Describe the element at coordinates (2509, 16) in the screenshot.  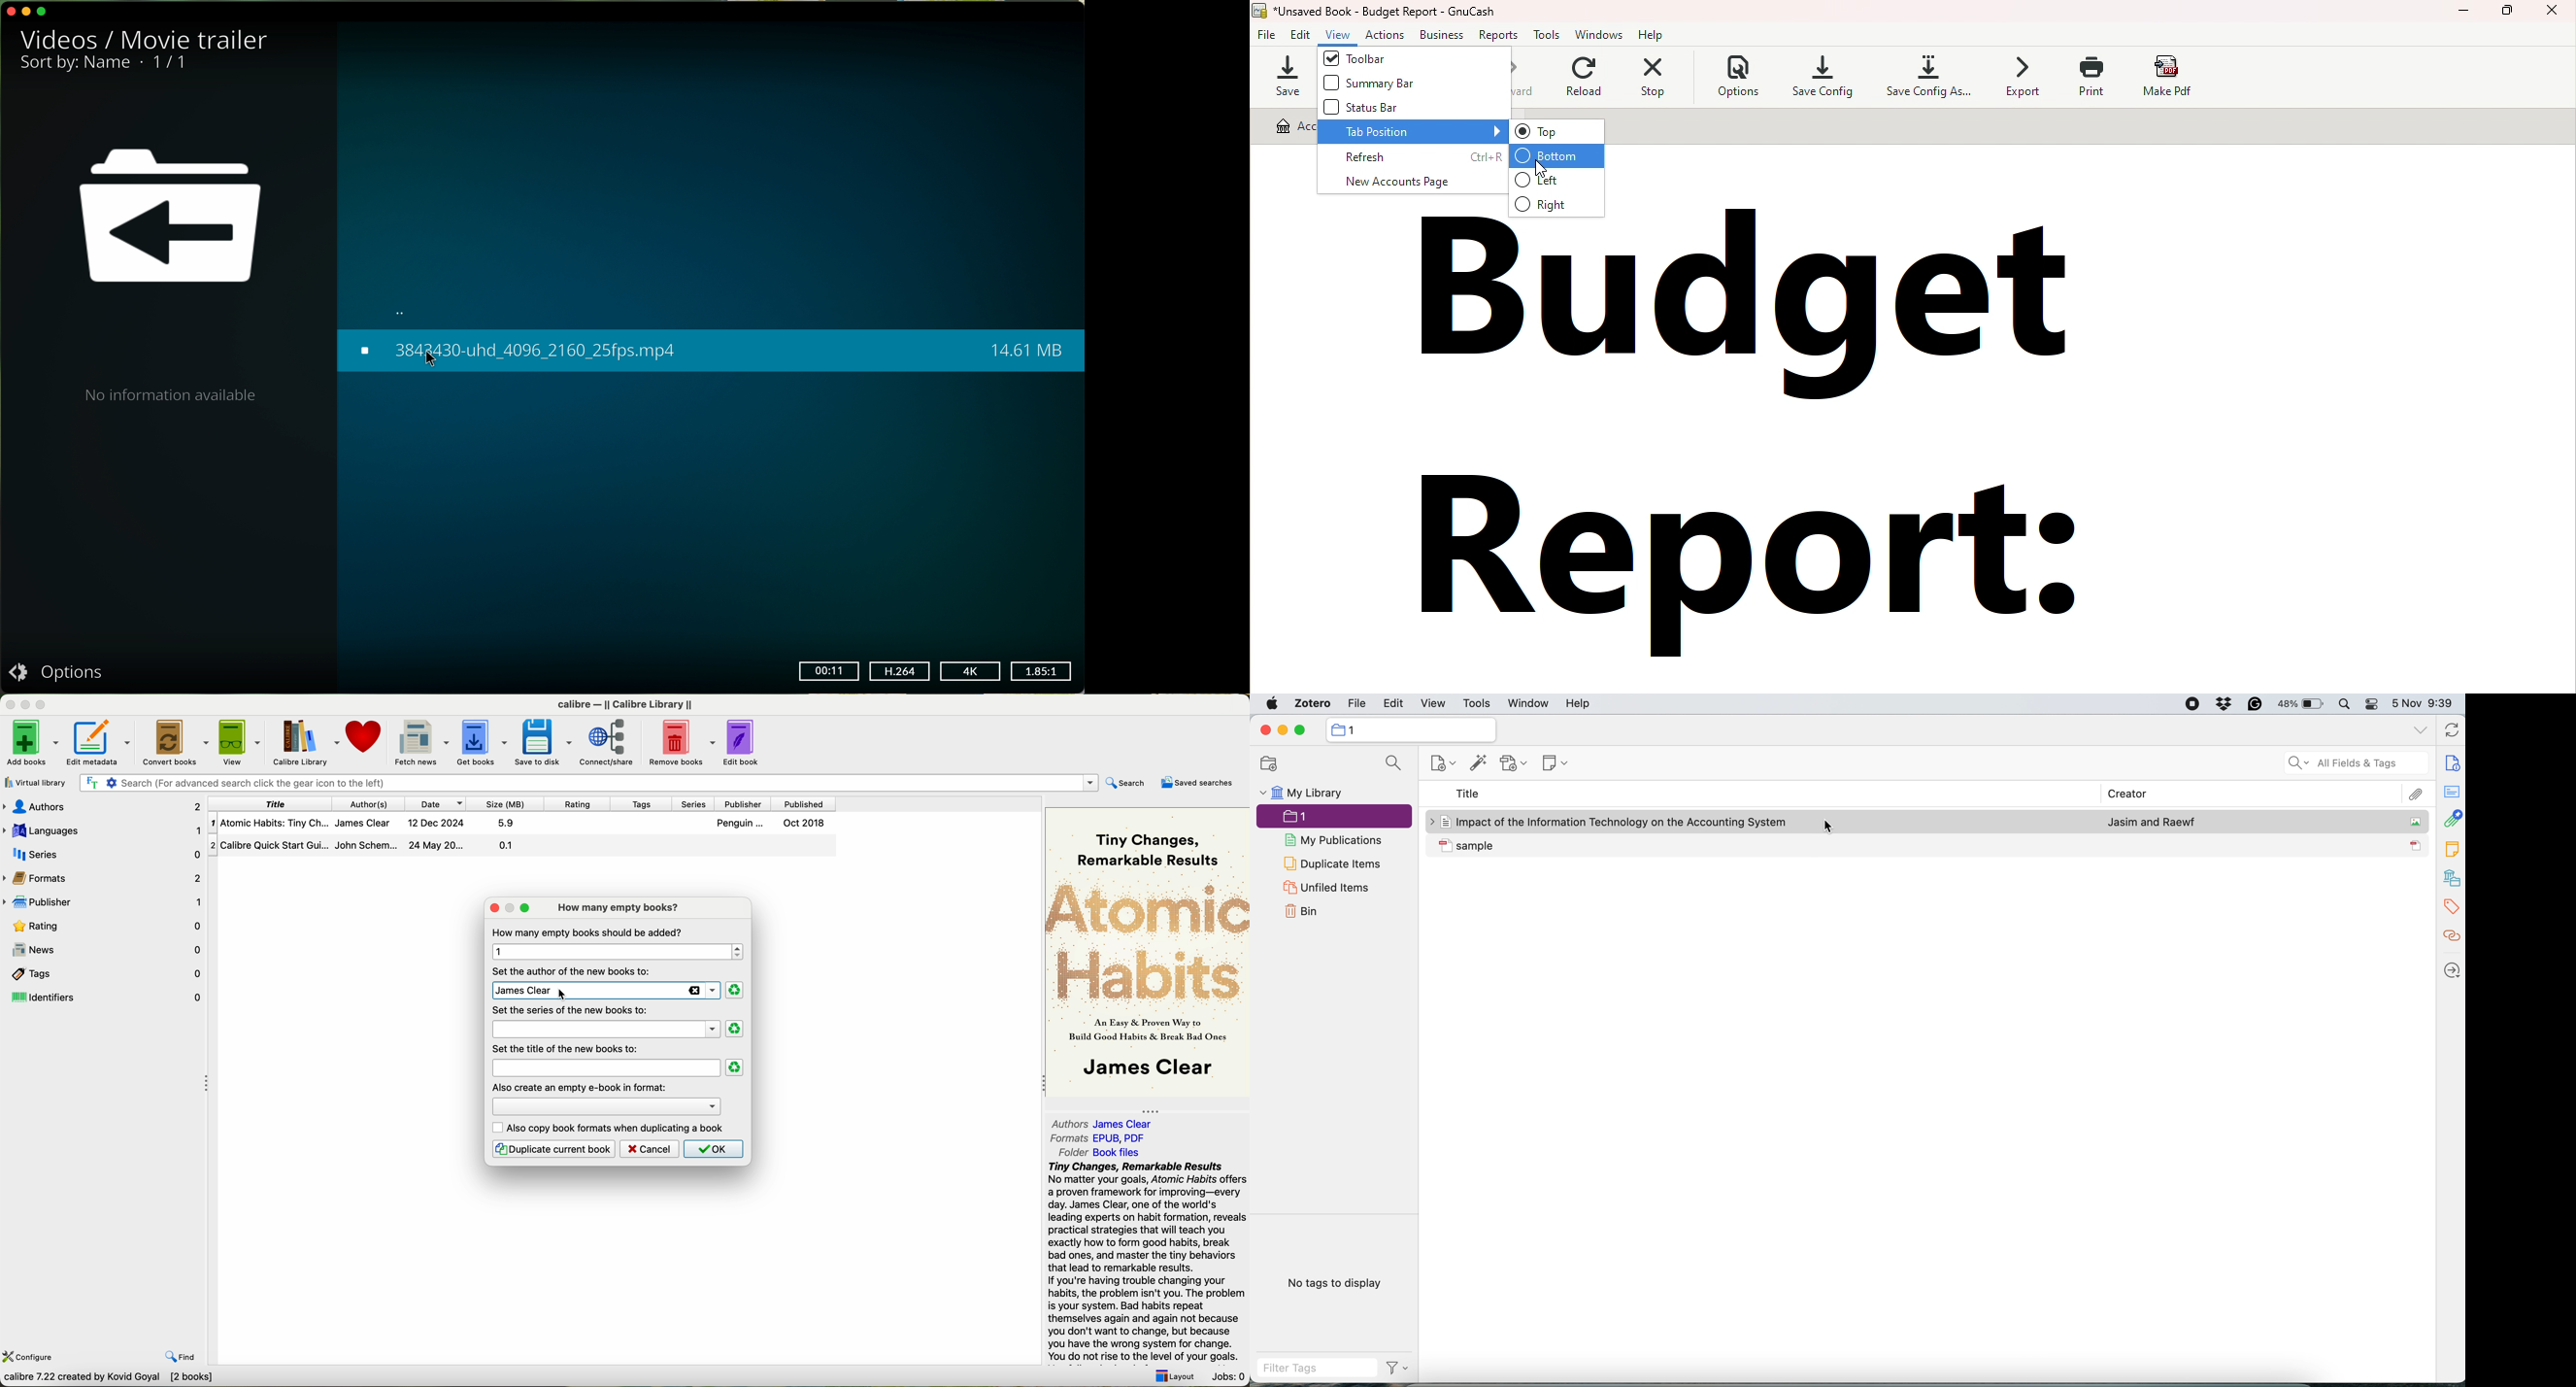
I see `Maximize` at that location.